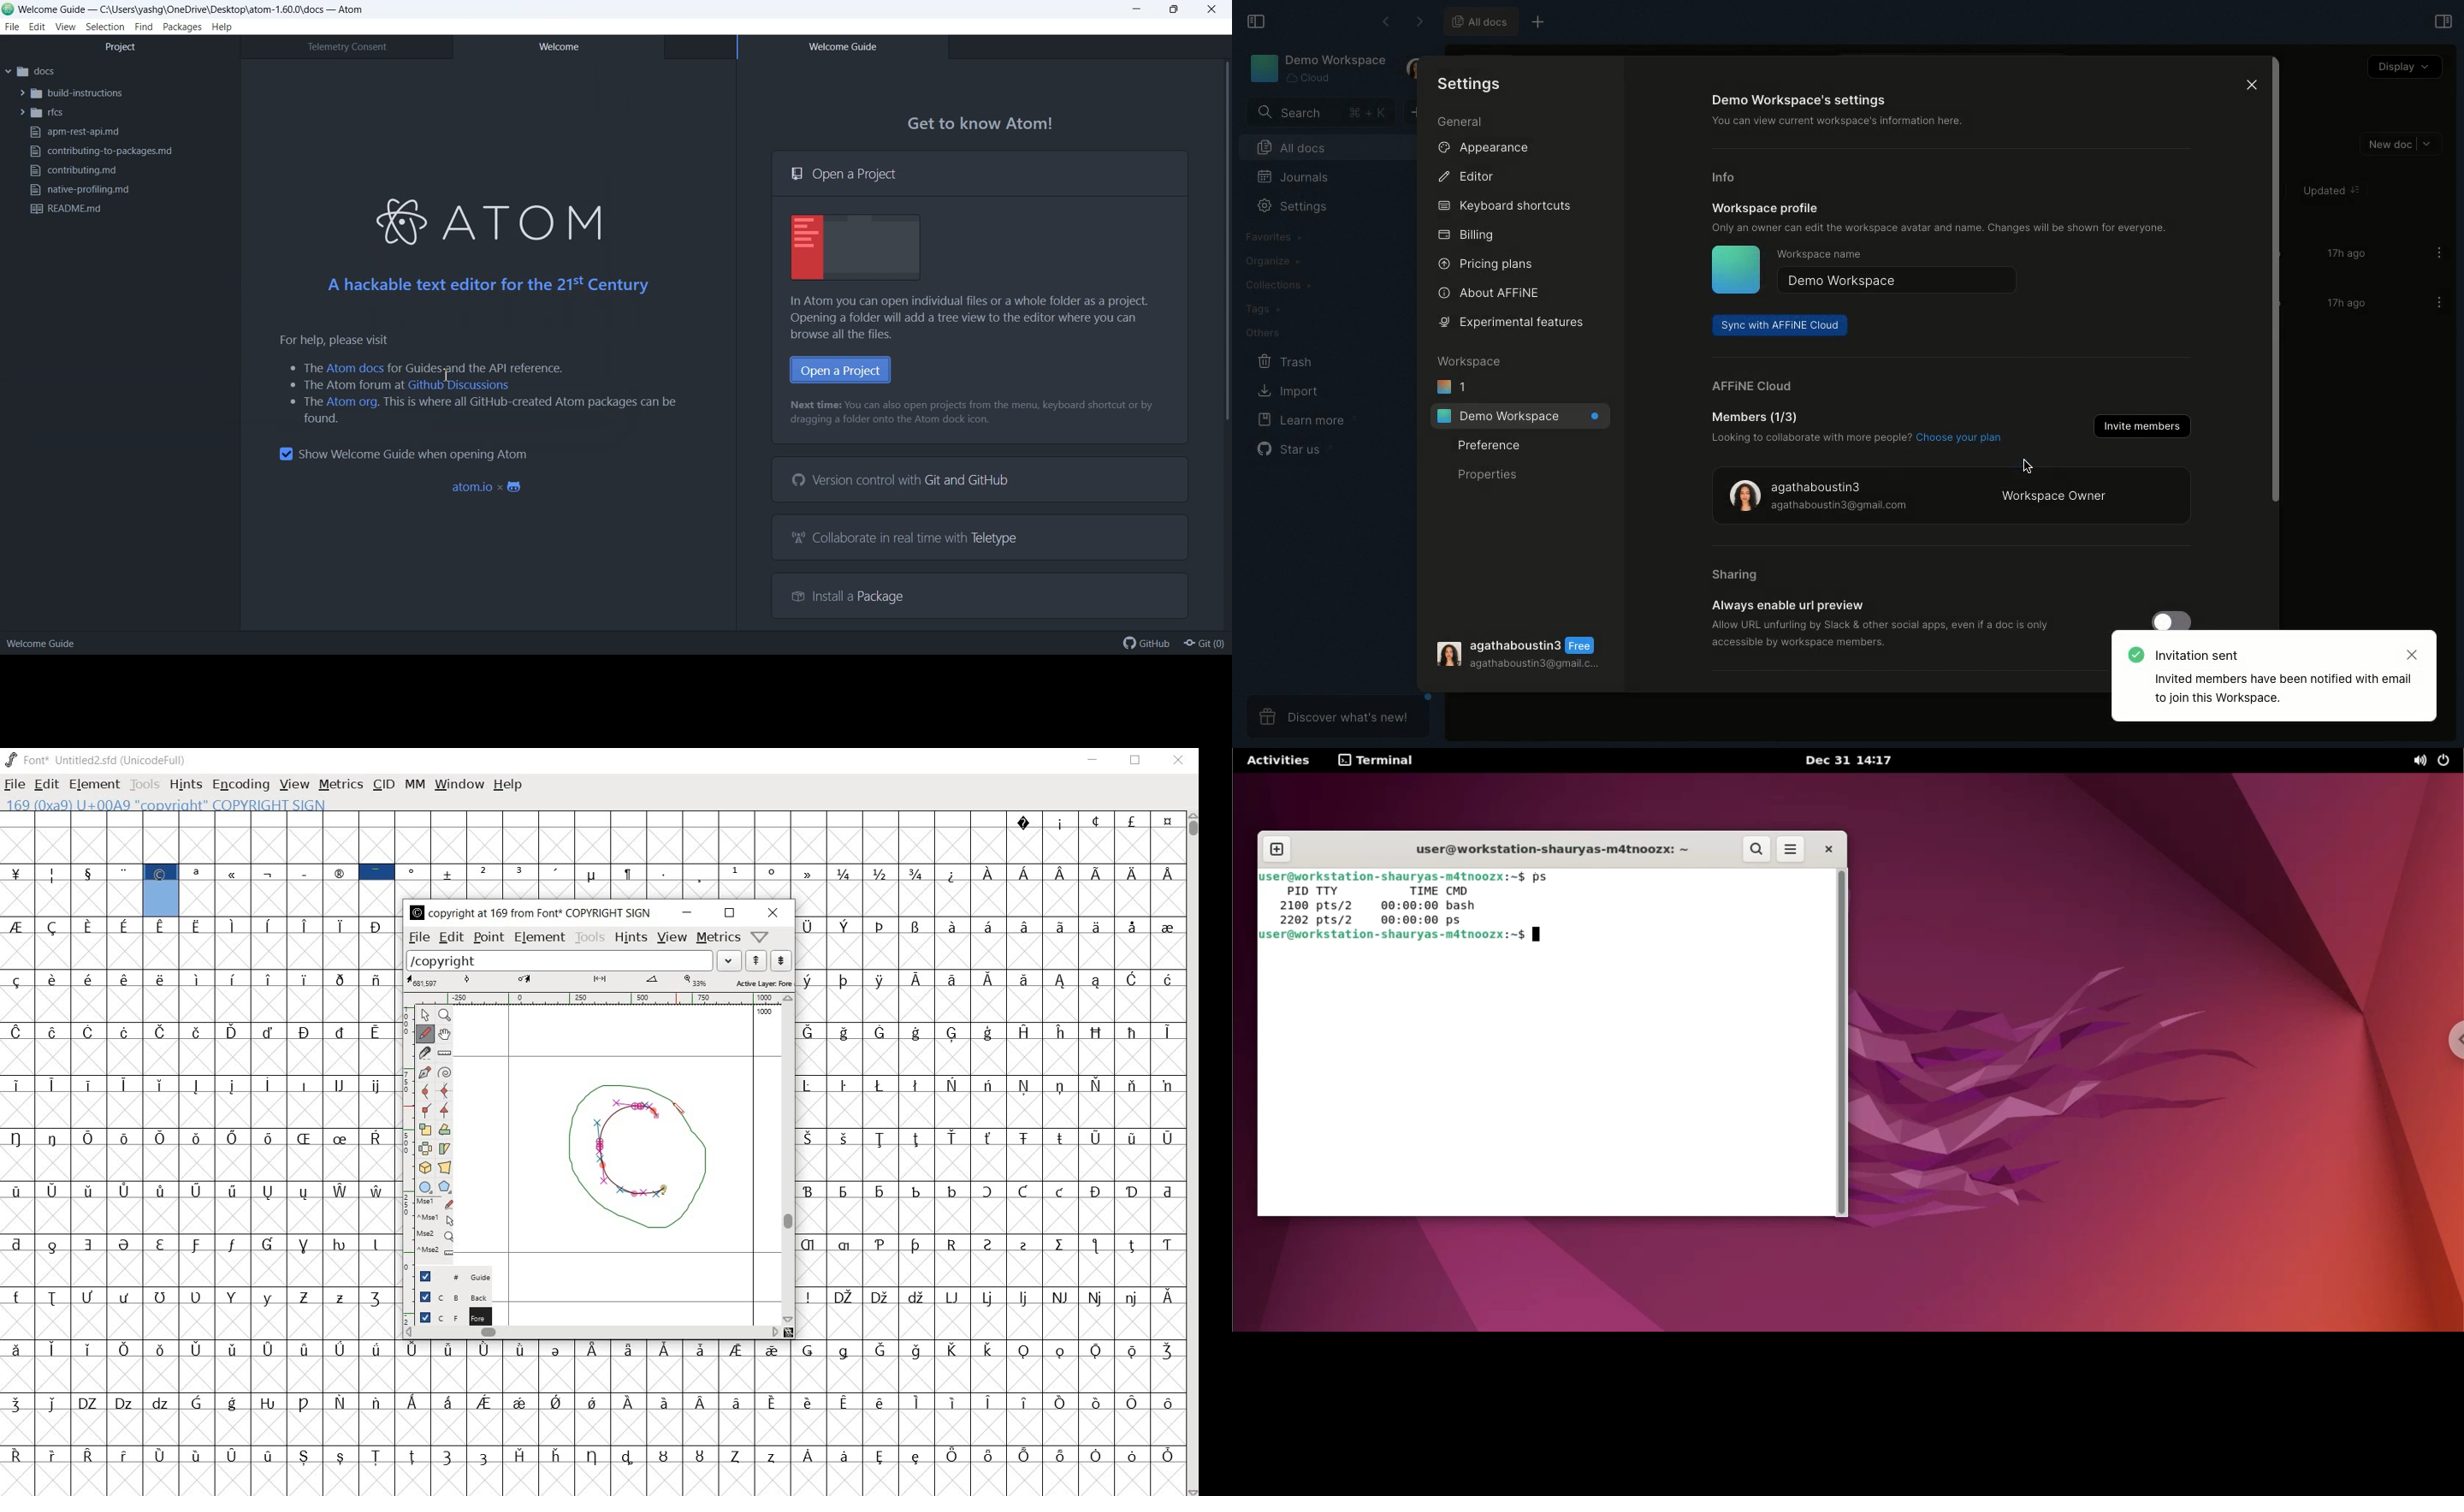 This screenshot has width=2464, height=1512. Describe the element at coordinates (444, 1054) in the screenshot. I see `measure a distance, angle between points` at that location.